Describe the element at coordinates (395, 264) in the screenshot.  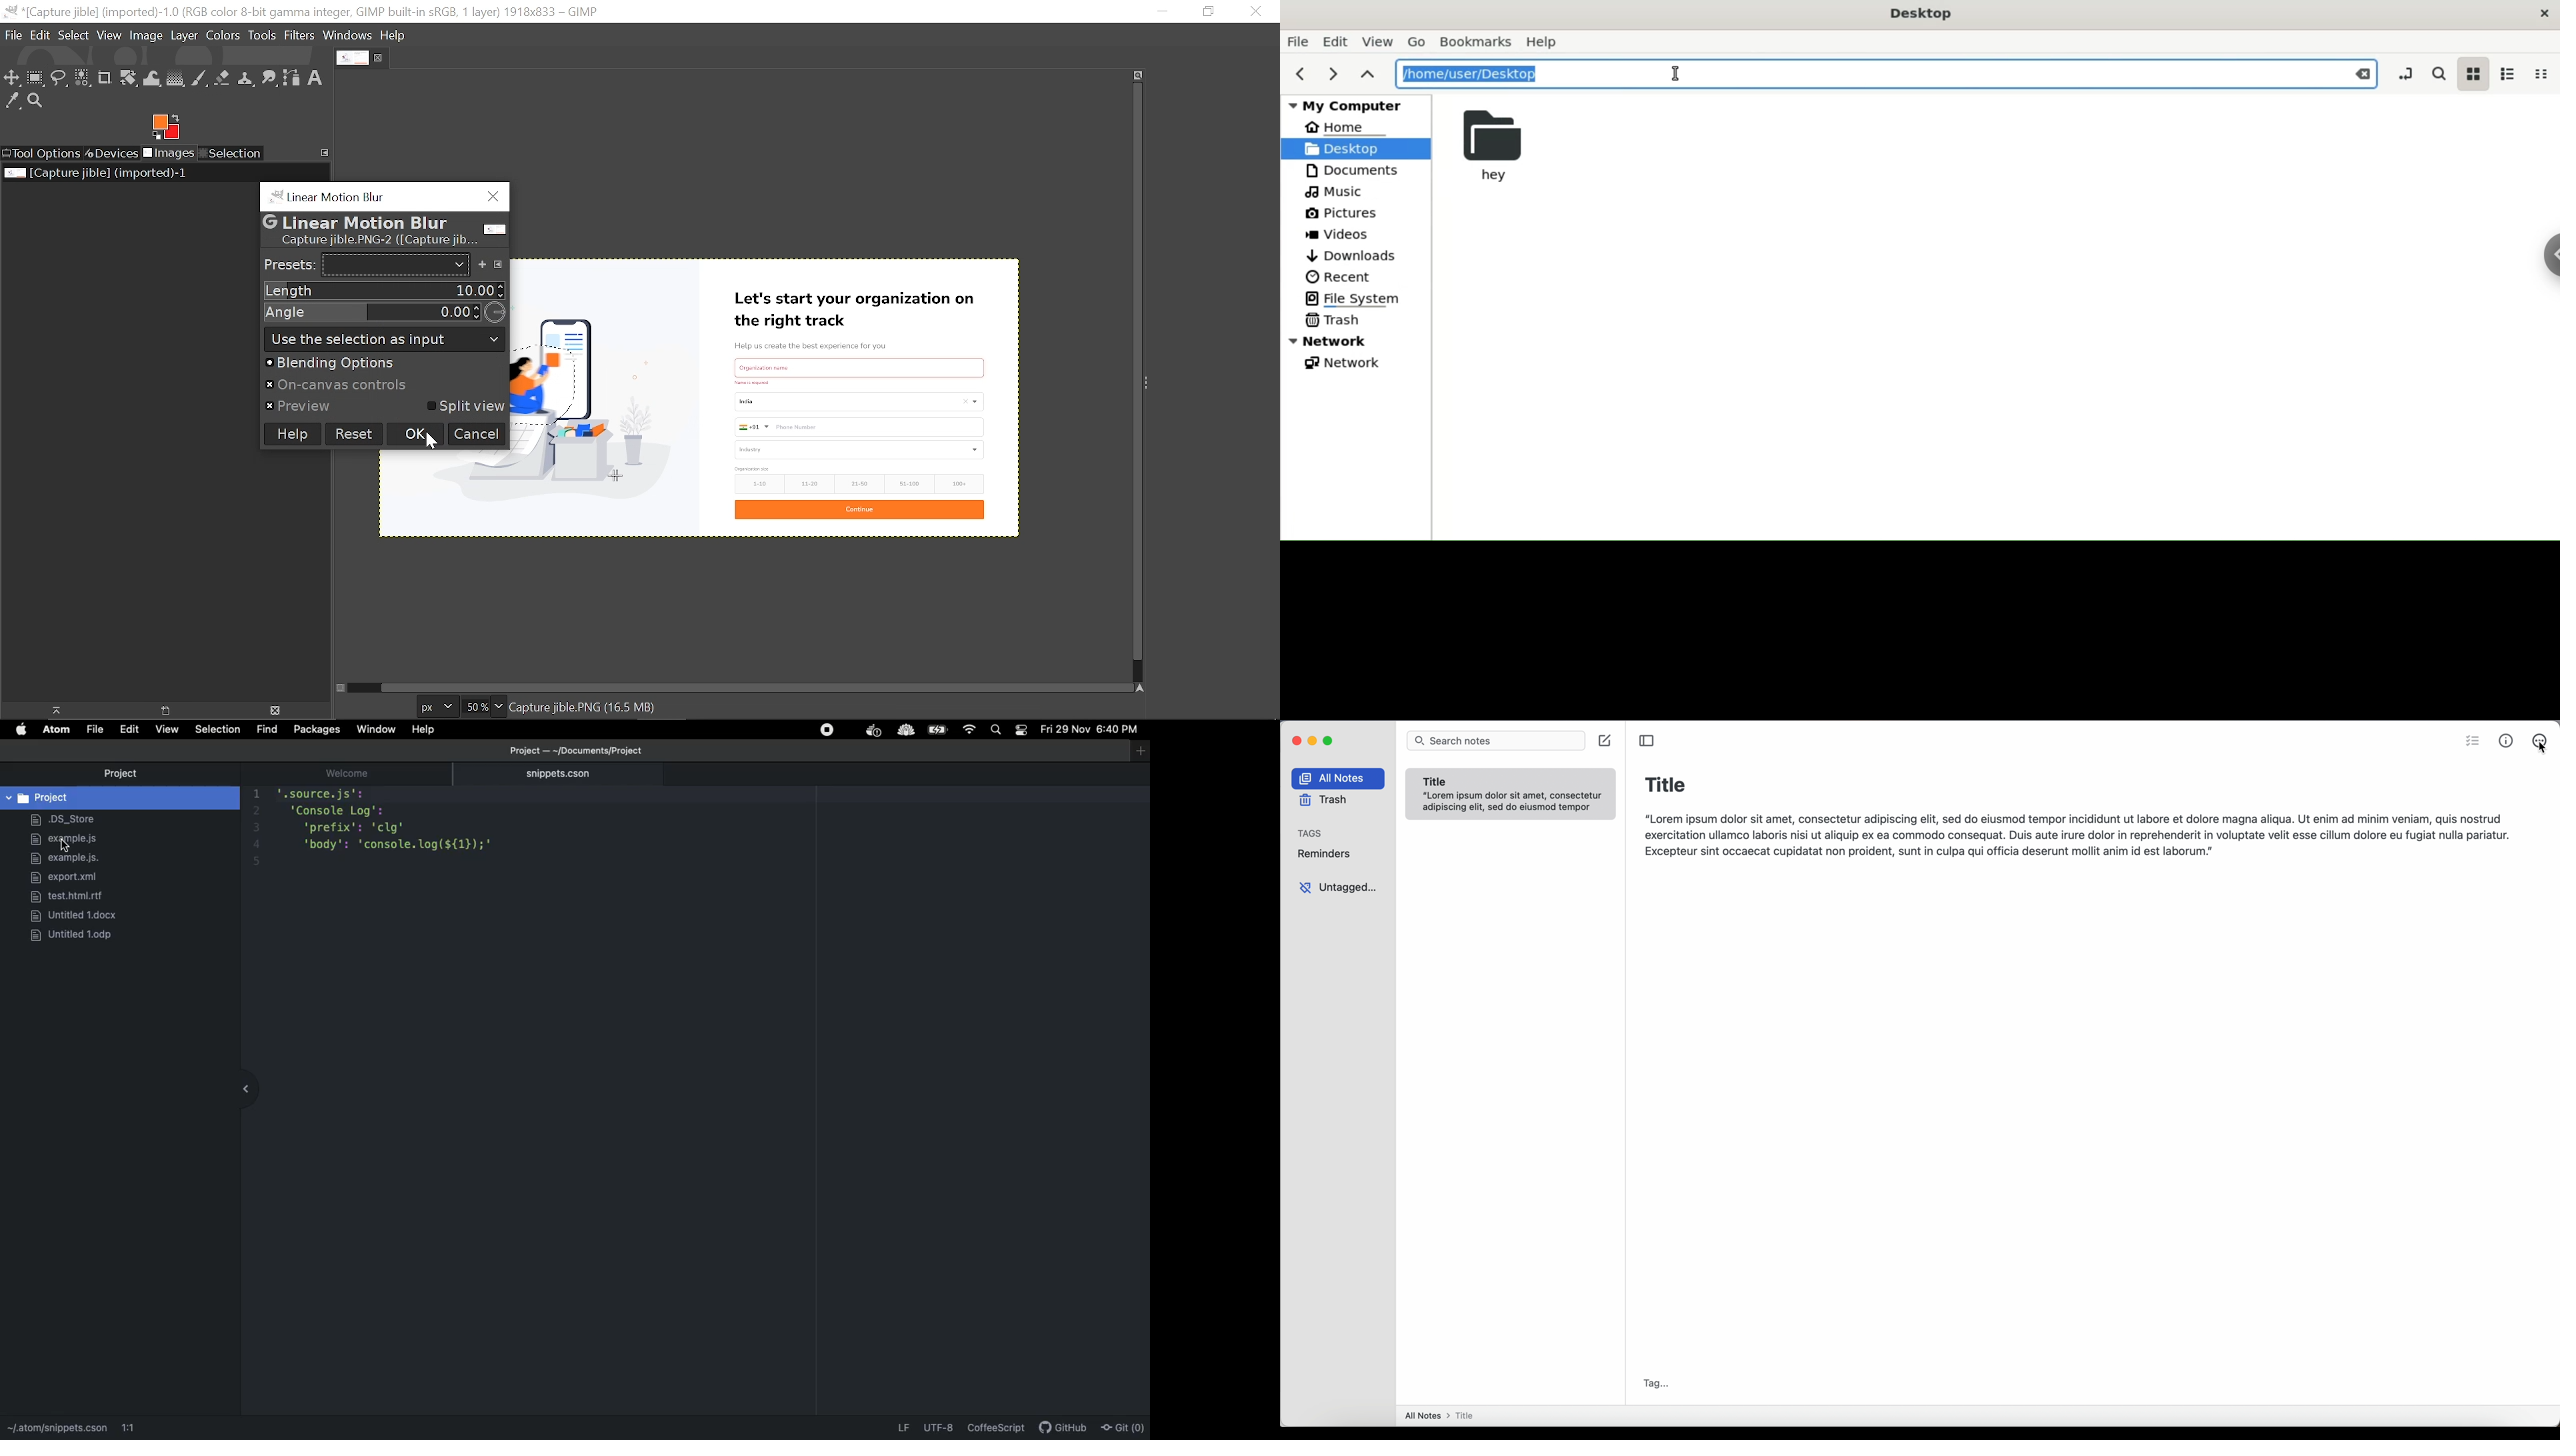
I see `Presets` at that location.